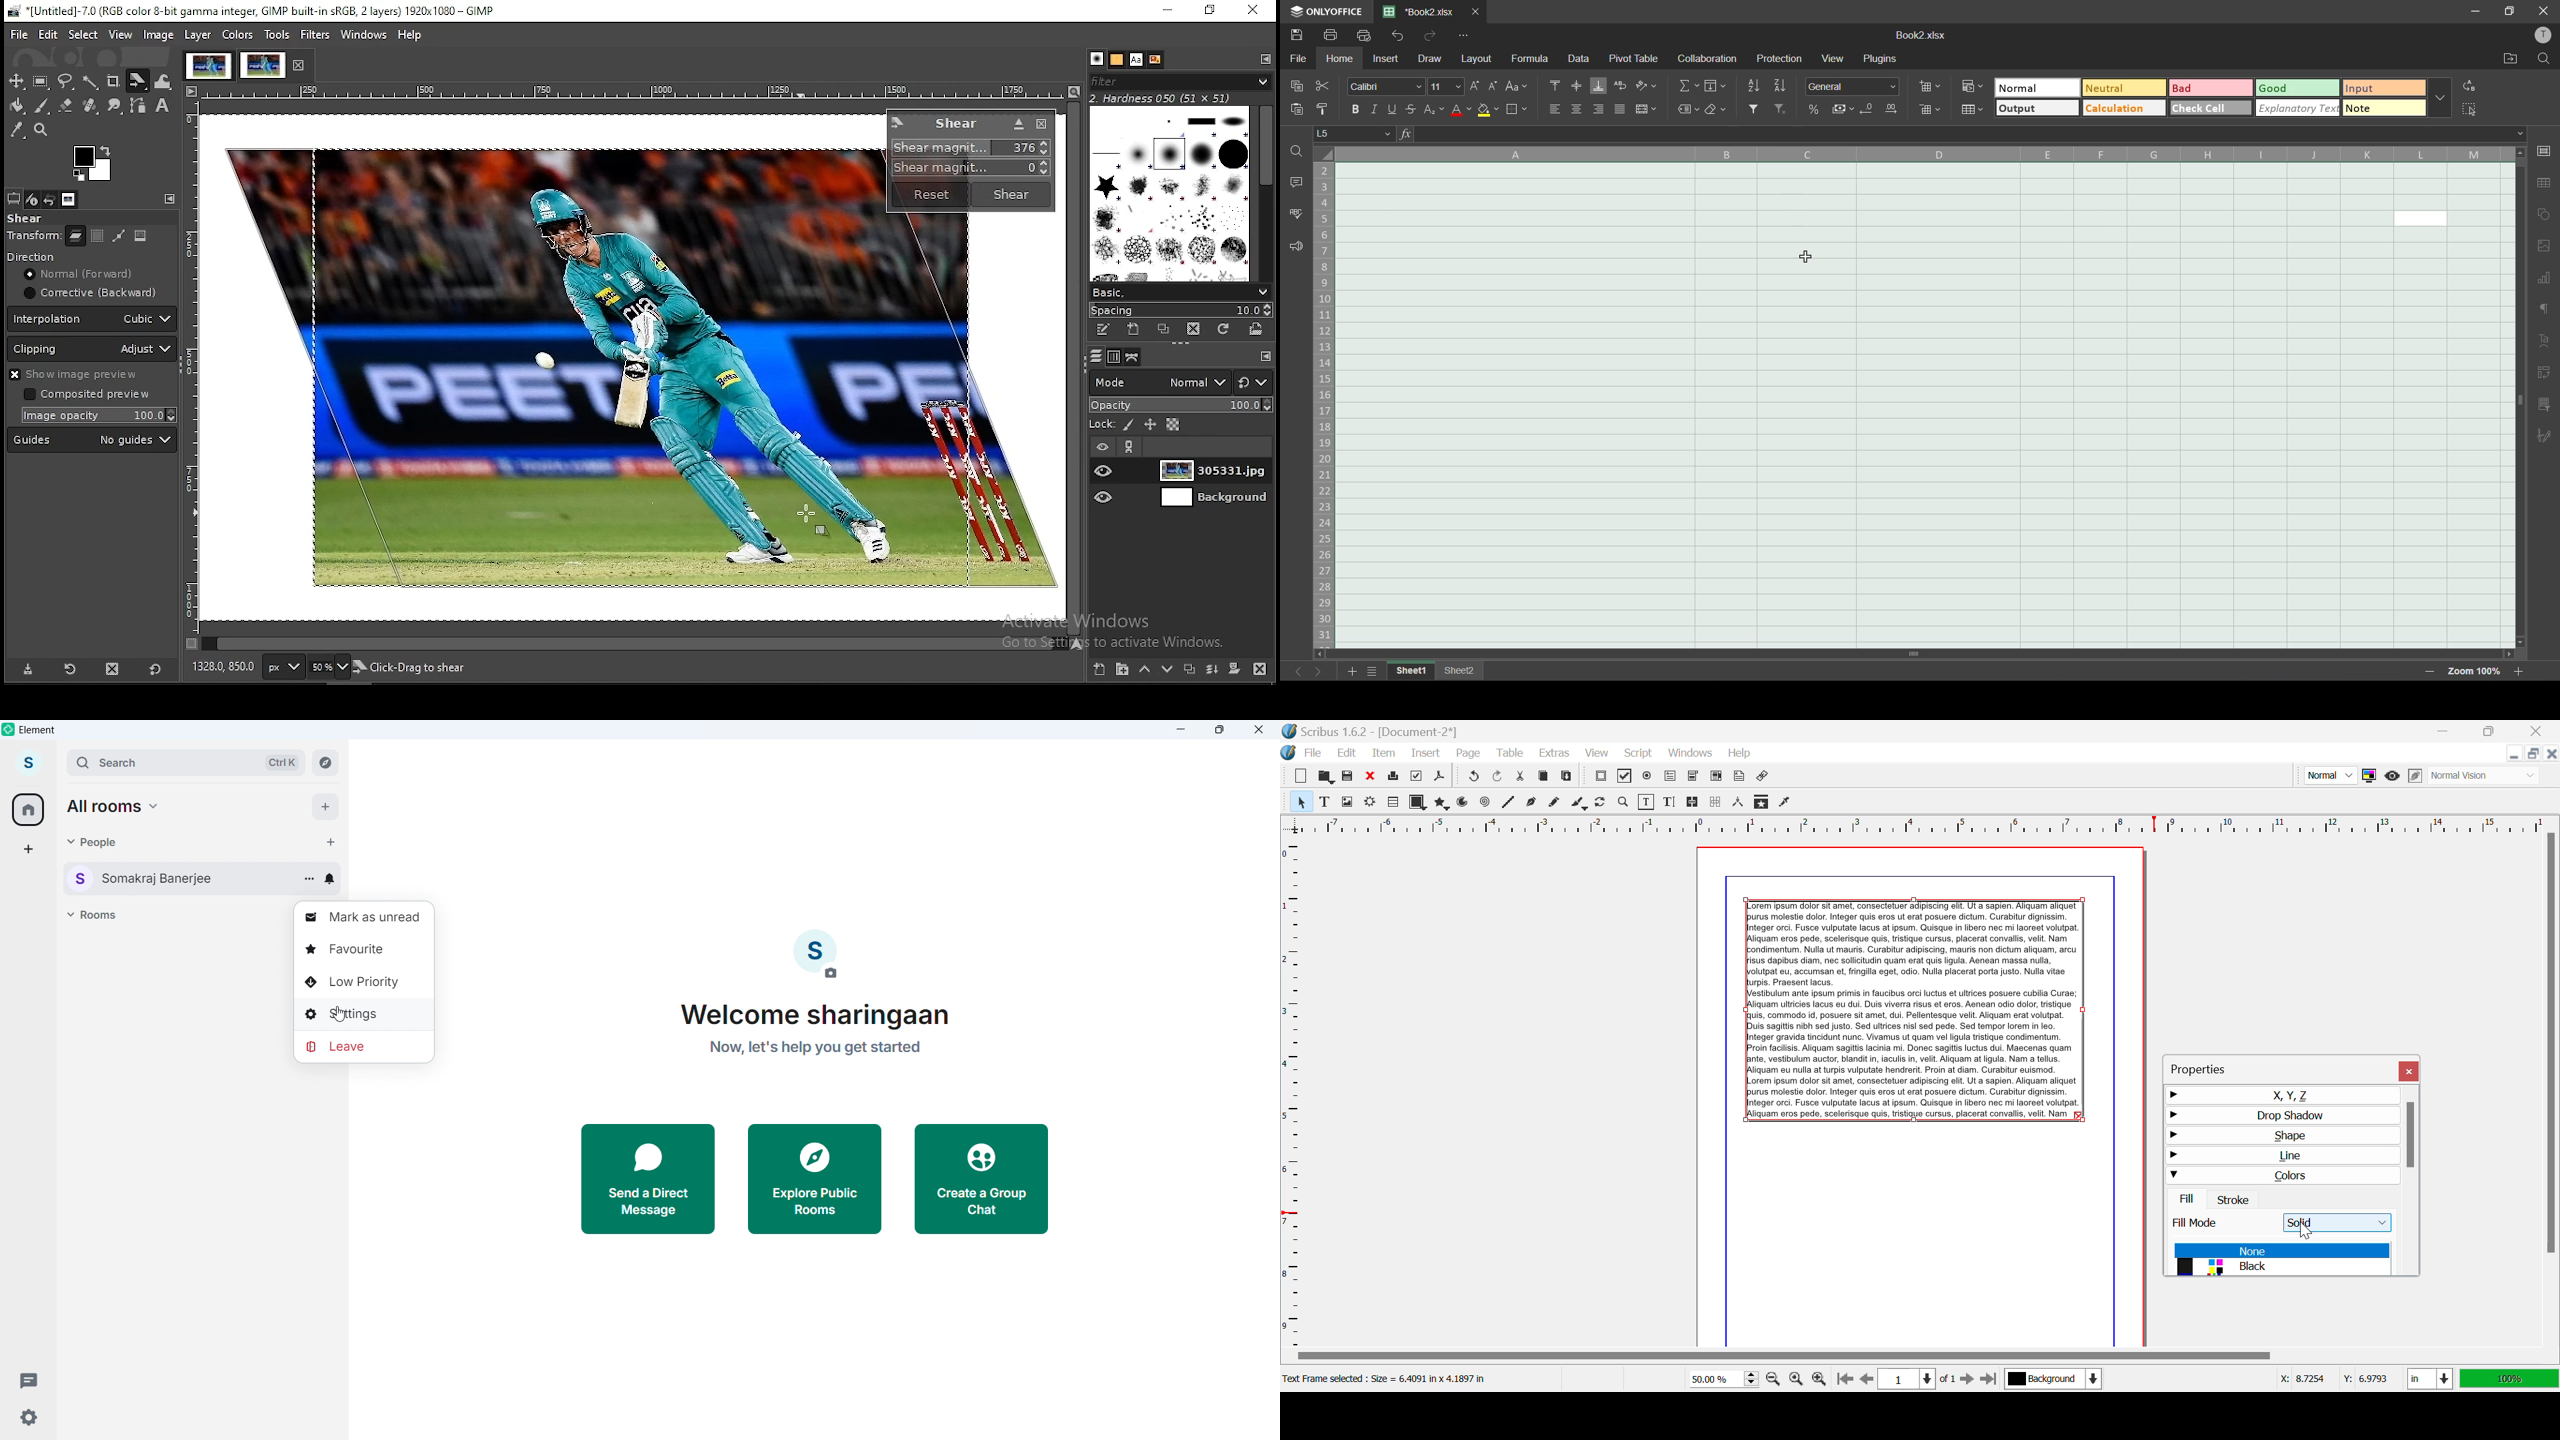  I want to click on Link Annotation, so click(1764, 777).